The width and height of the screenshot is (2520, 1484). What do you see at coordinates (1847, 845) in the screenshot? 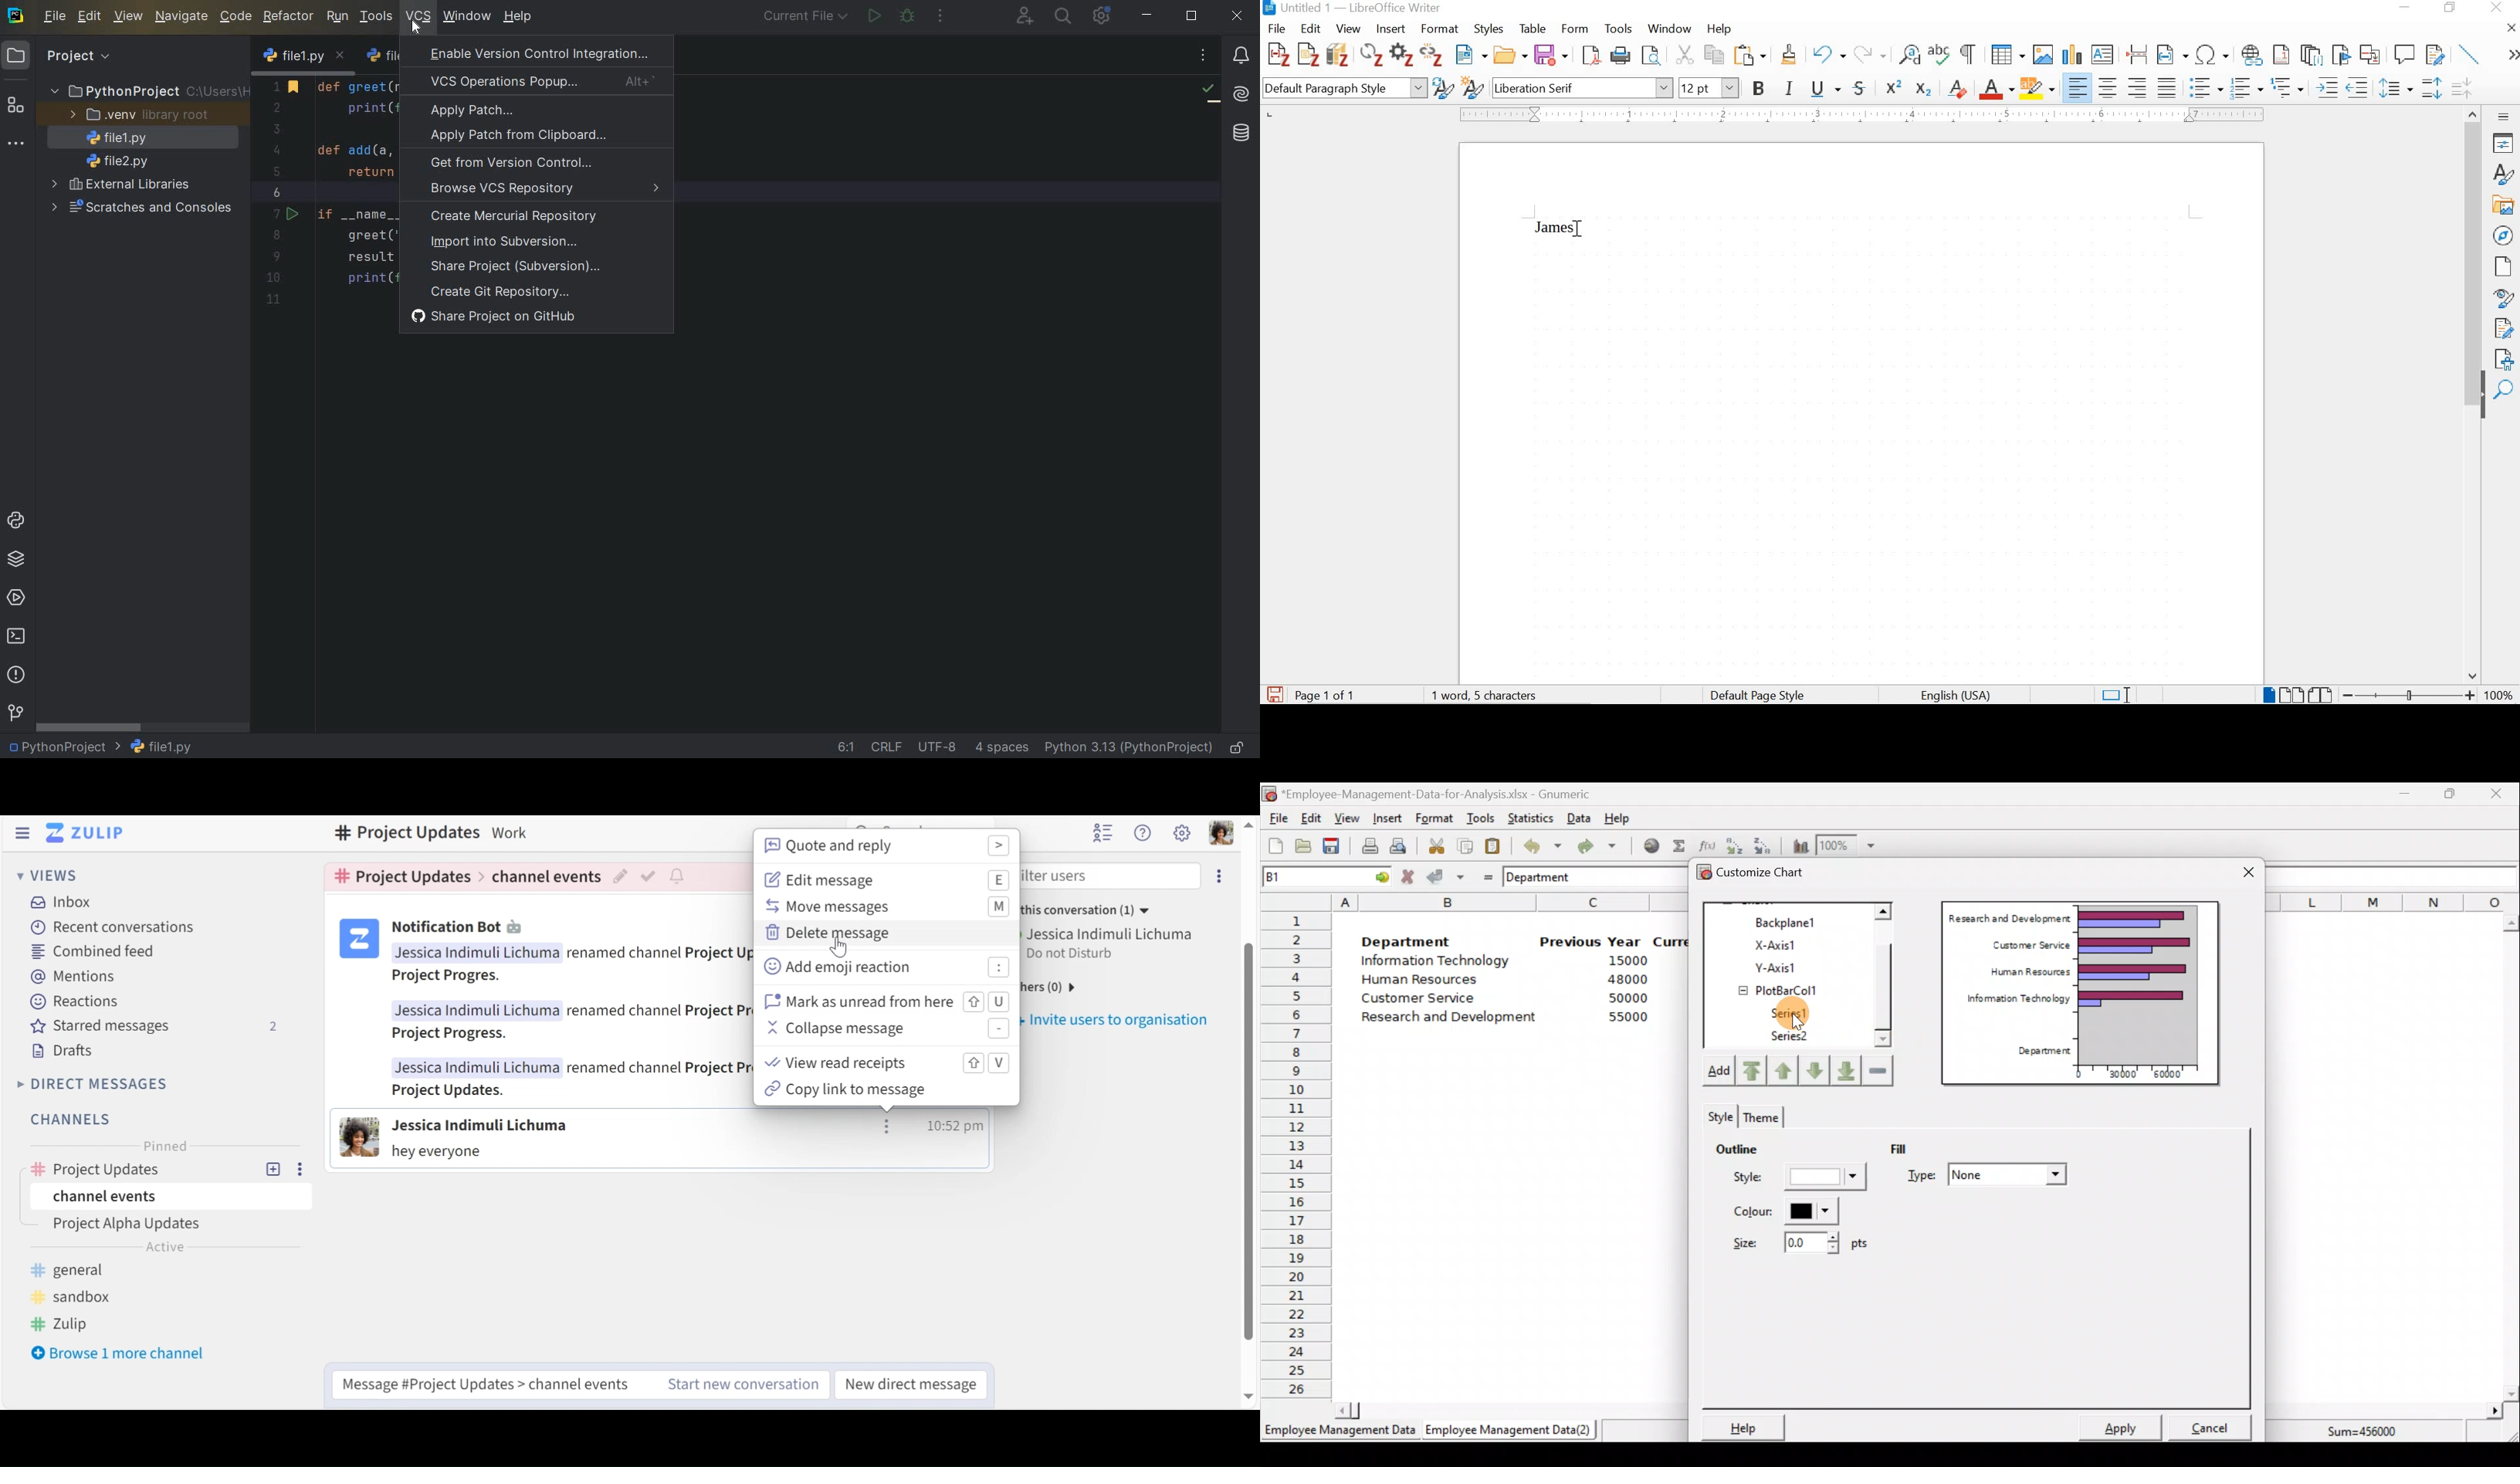
I see `Zoom` at bounding box center [1847, 845].